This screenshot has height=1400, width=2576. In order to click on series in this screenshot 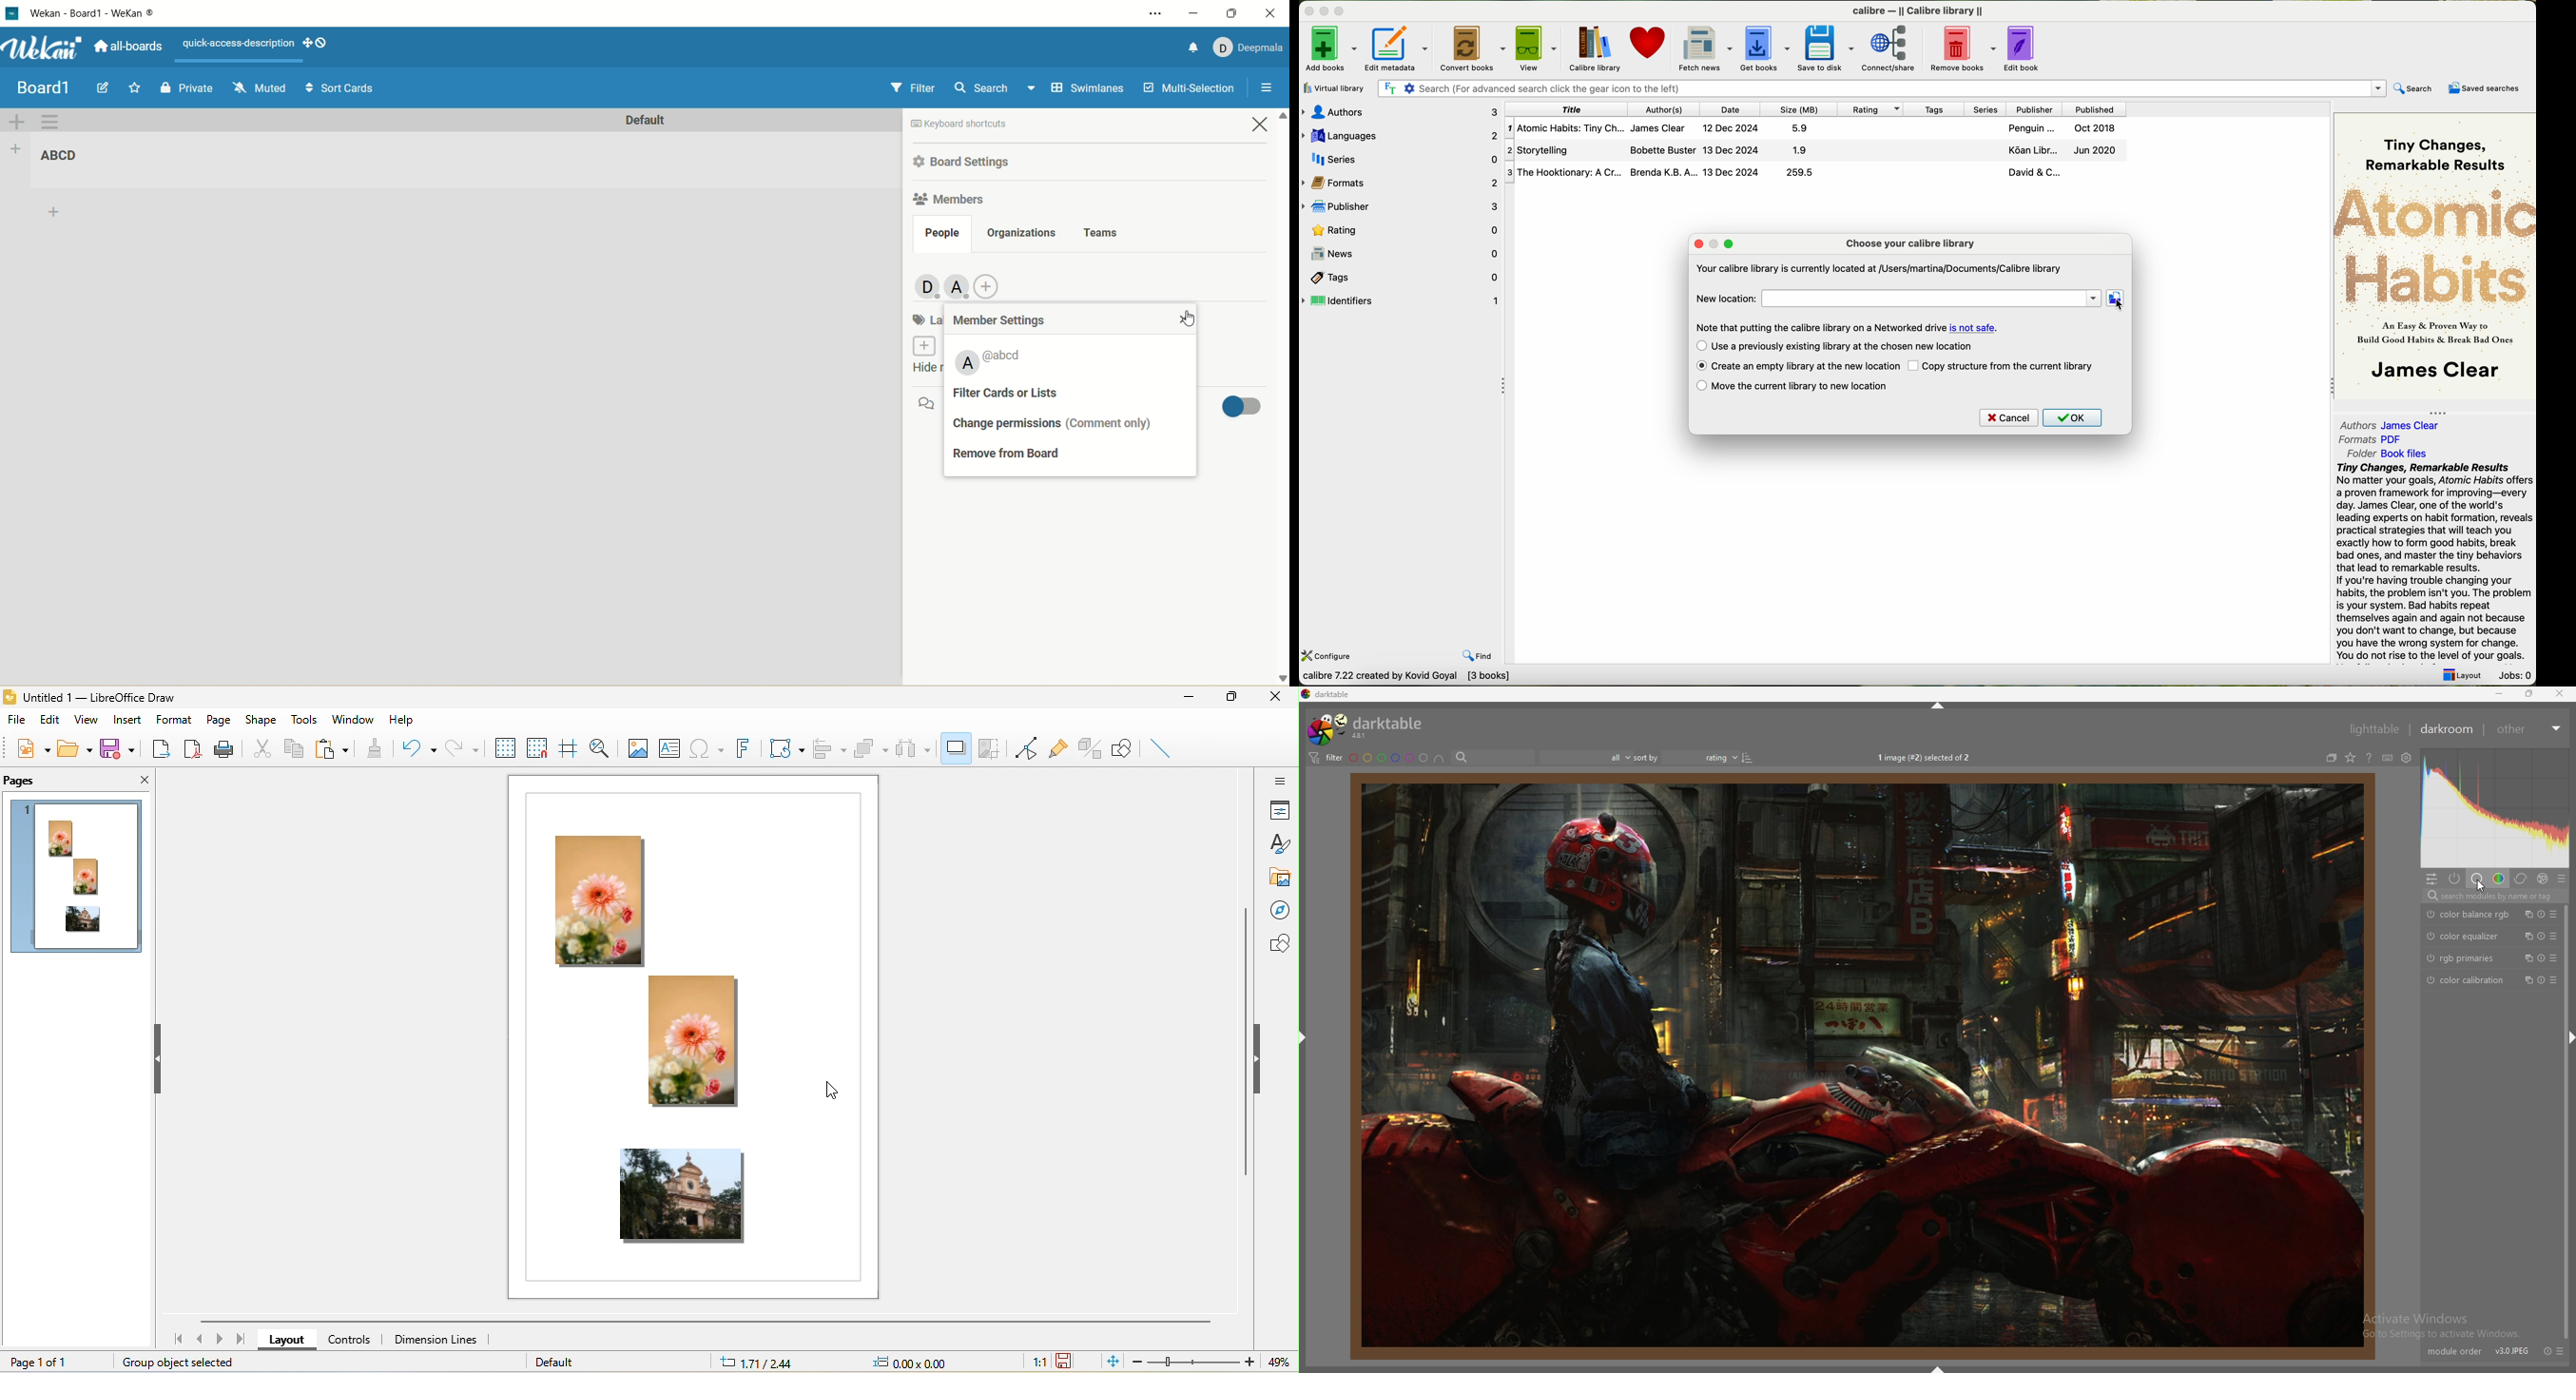, I will do `click(1983, 108)`.